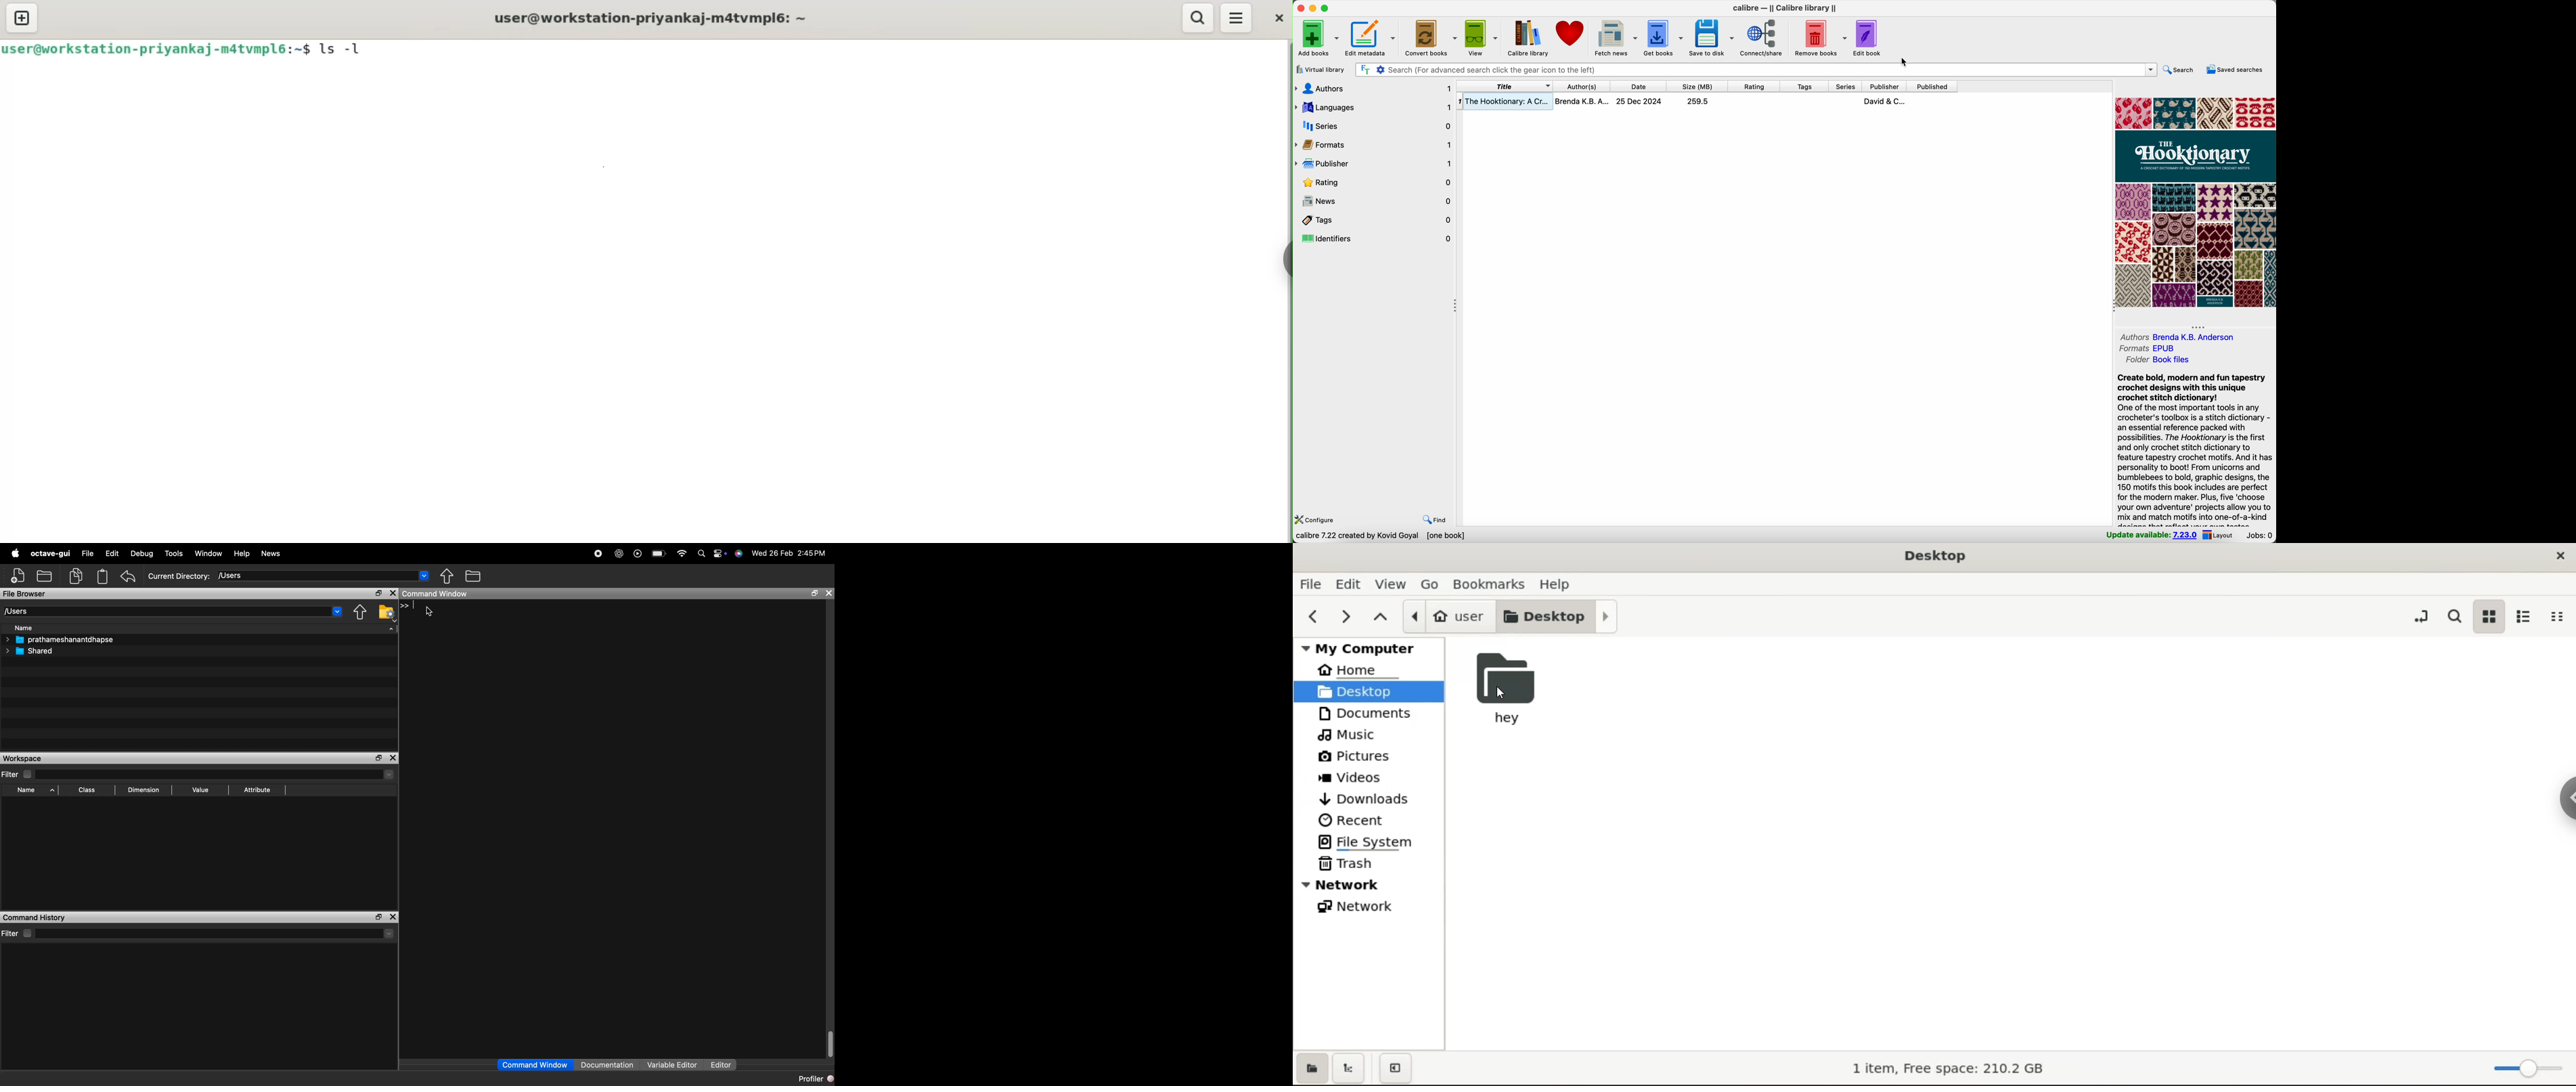 Image resolution: width=2576 pixels, height=1092 pixels. What do you see at coordinates (2195, 202) in the screenshot?
I see `book cover preview` at bounding box center [2195, 202].